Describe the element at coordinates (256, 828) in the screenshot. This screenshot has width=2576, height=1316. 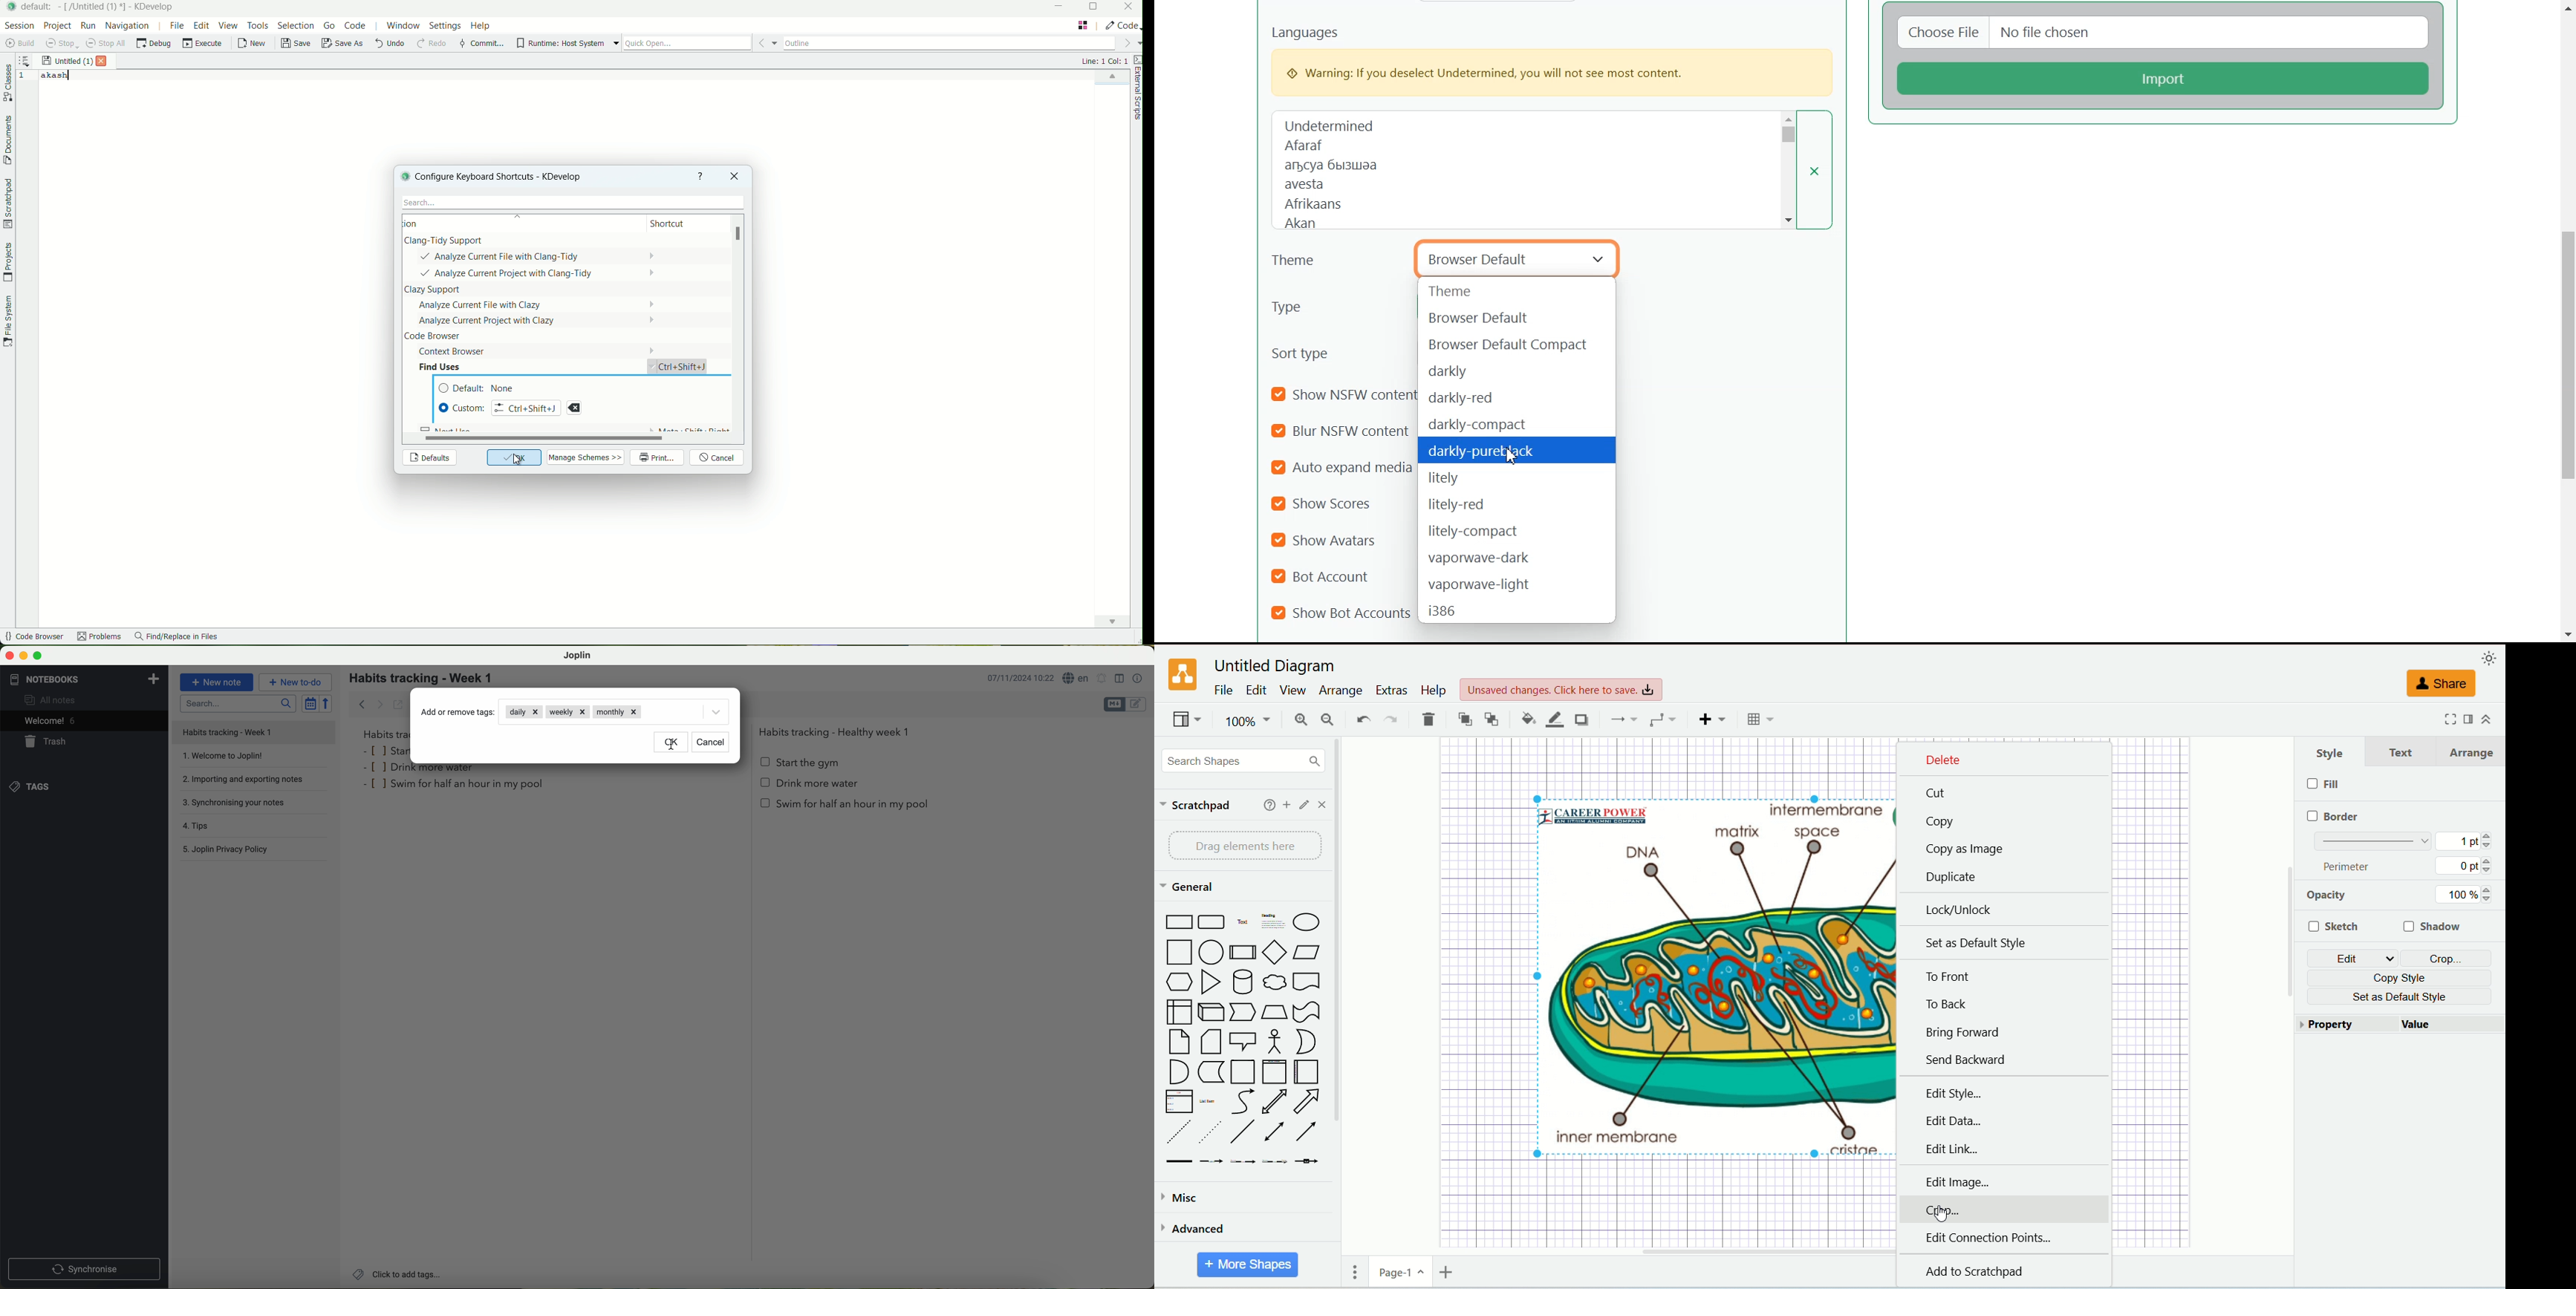
I see `tips` at that location.